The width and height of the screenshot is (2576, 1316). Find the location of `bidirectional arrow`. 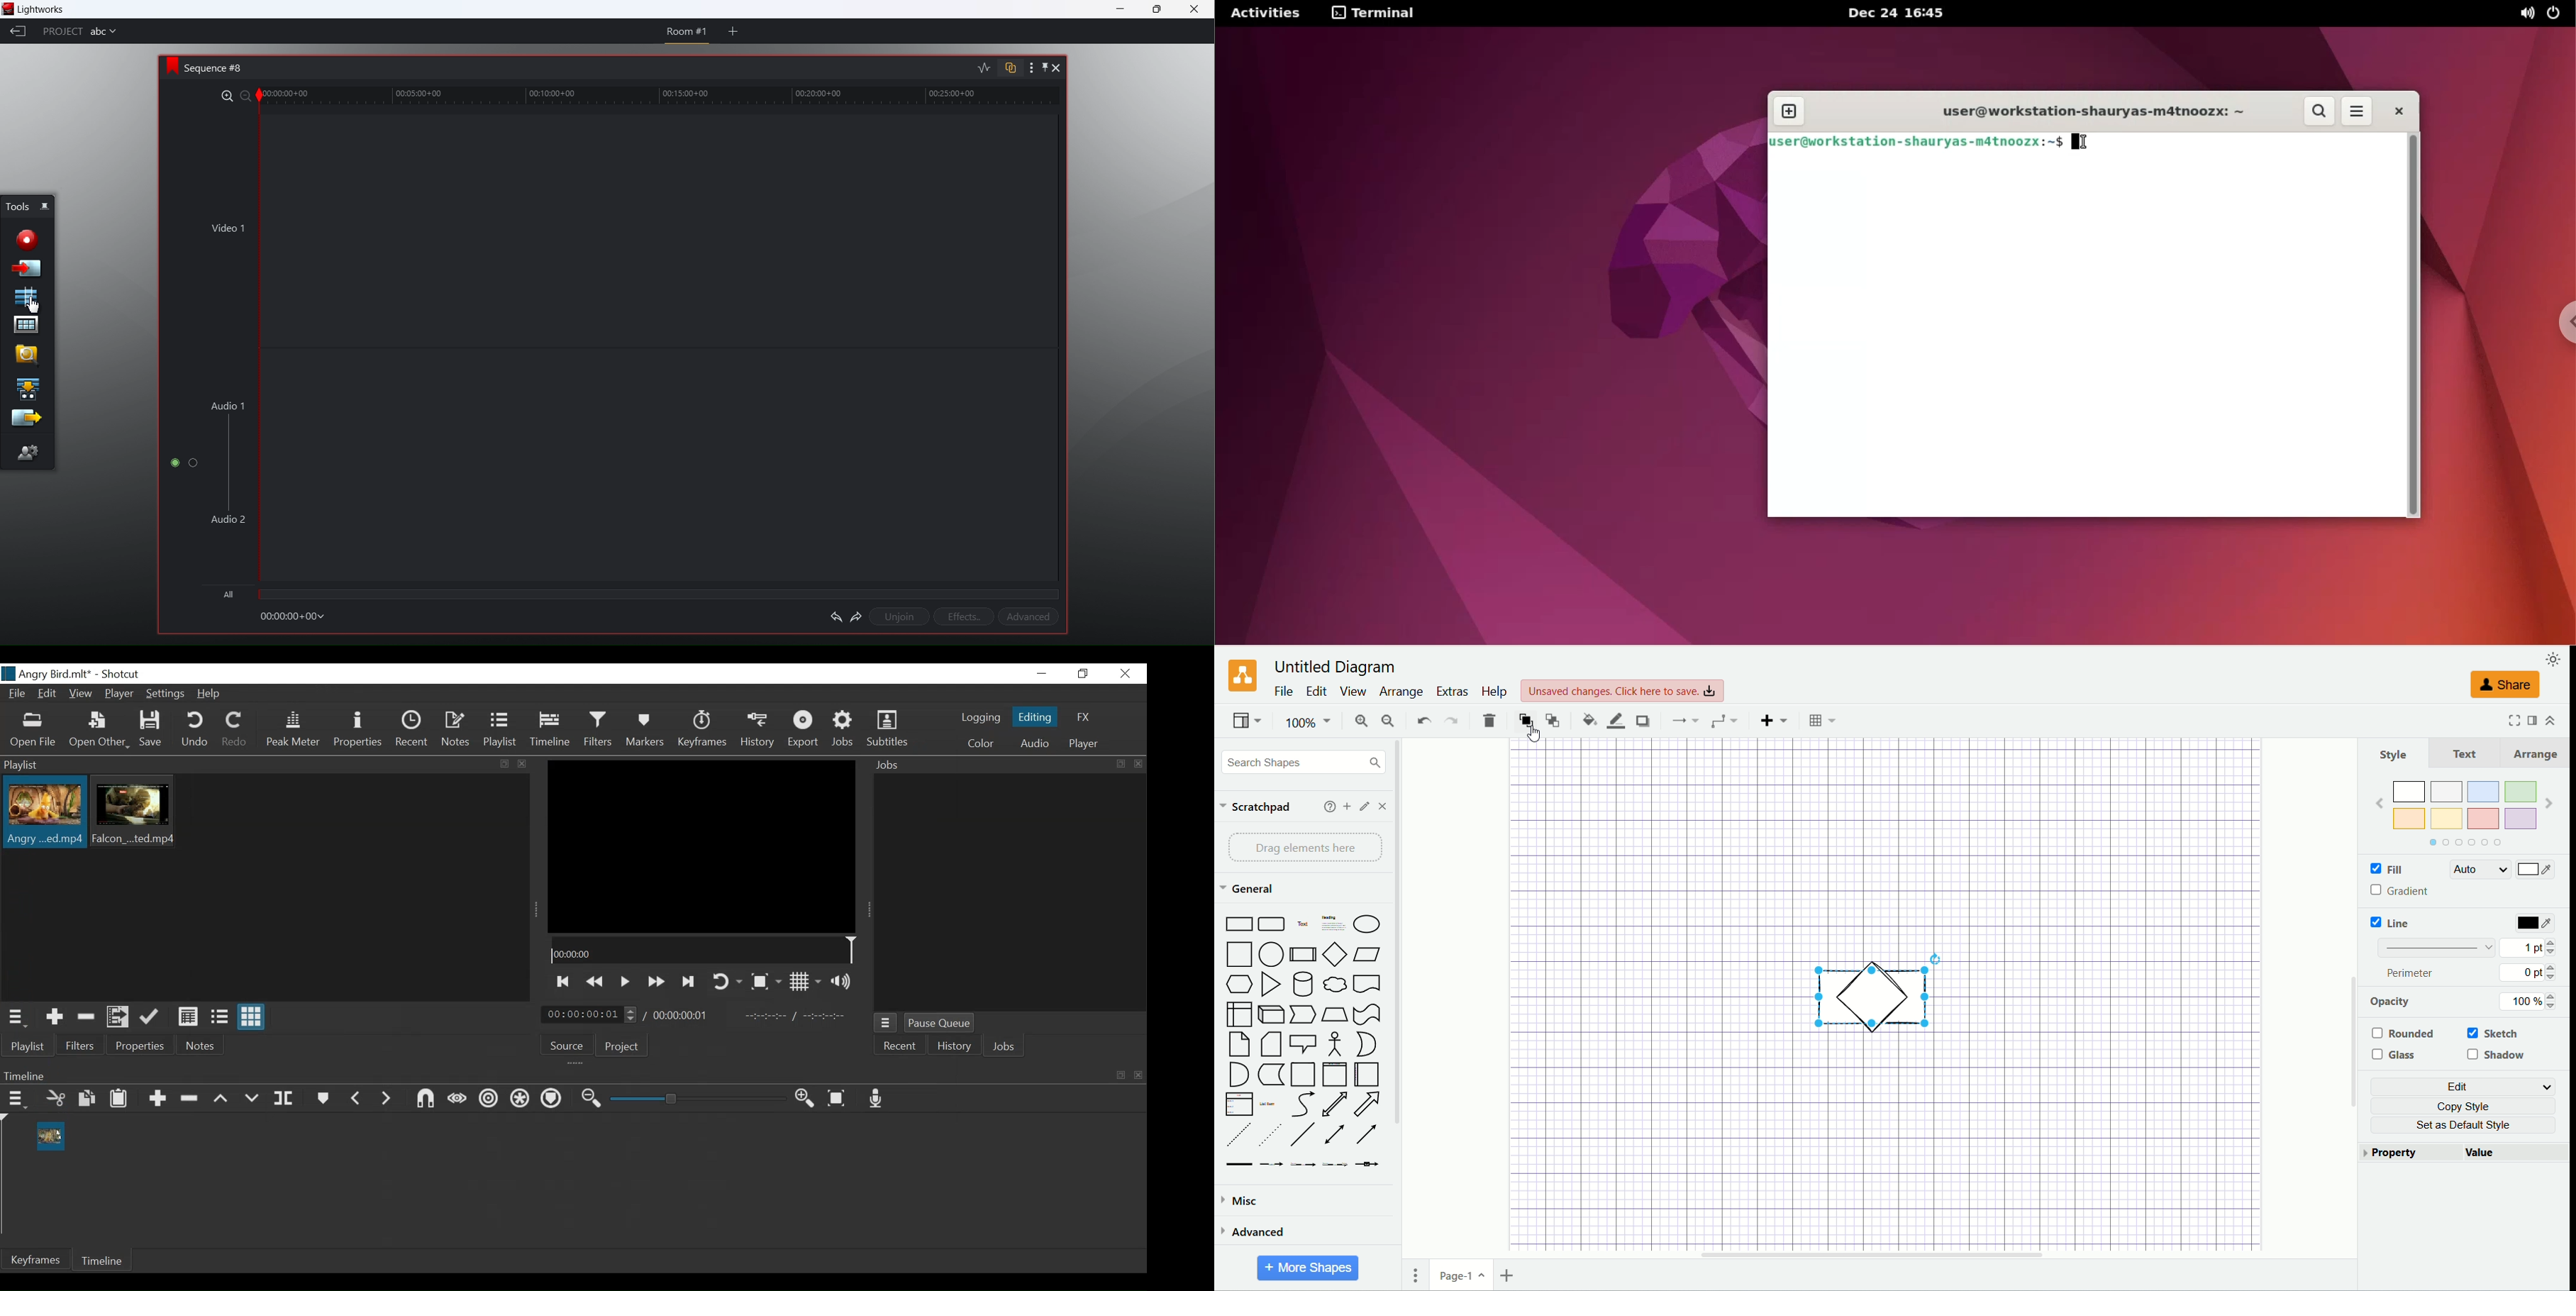

bidirectional arrow is located at coordinates (1338, 1133).